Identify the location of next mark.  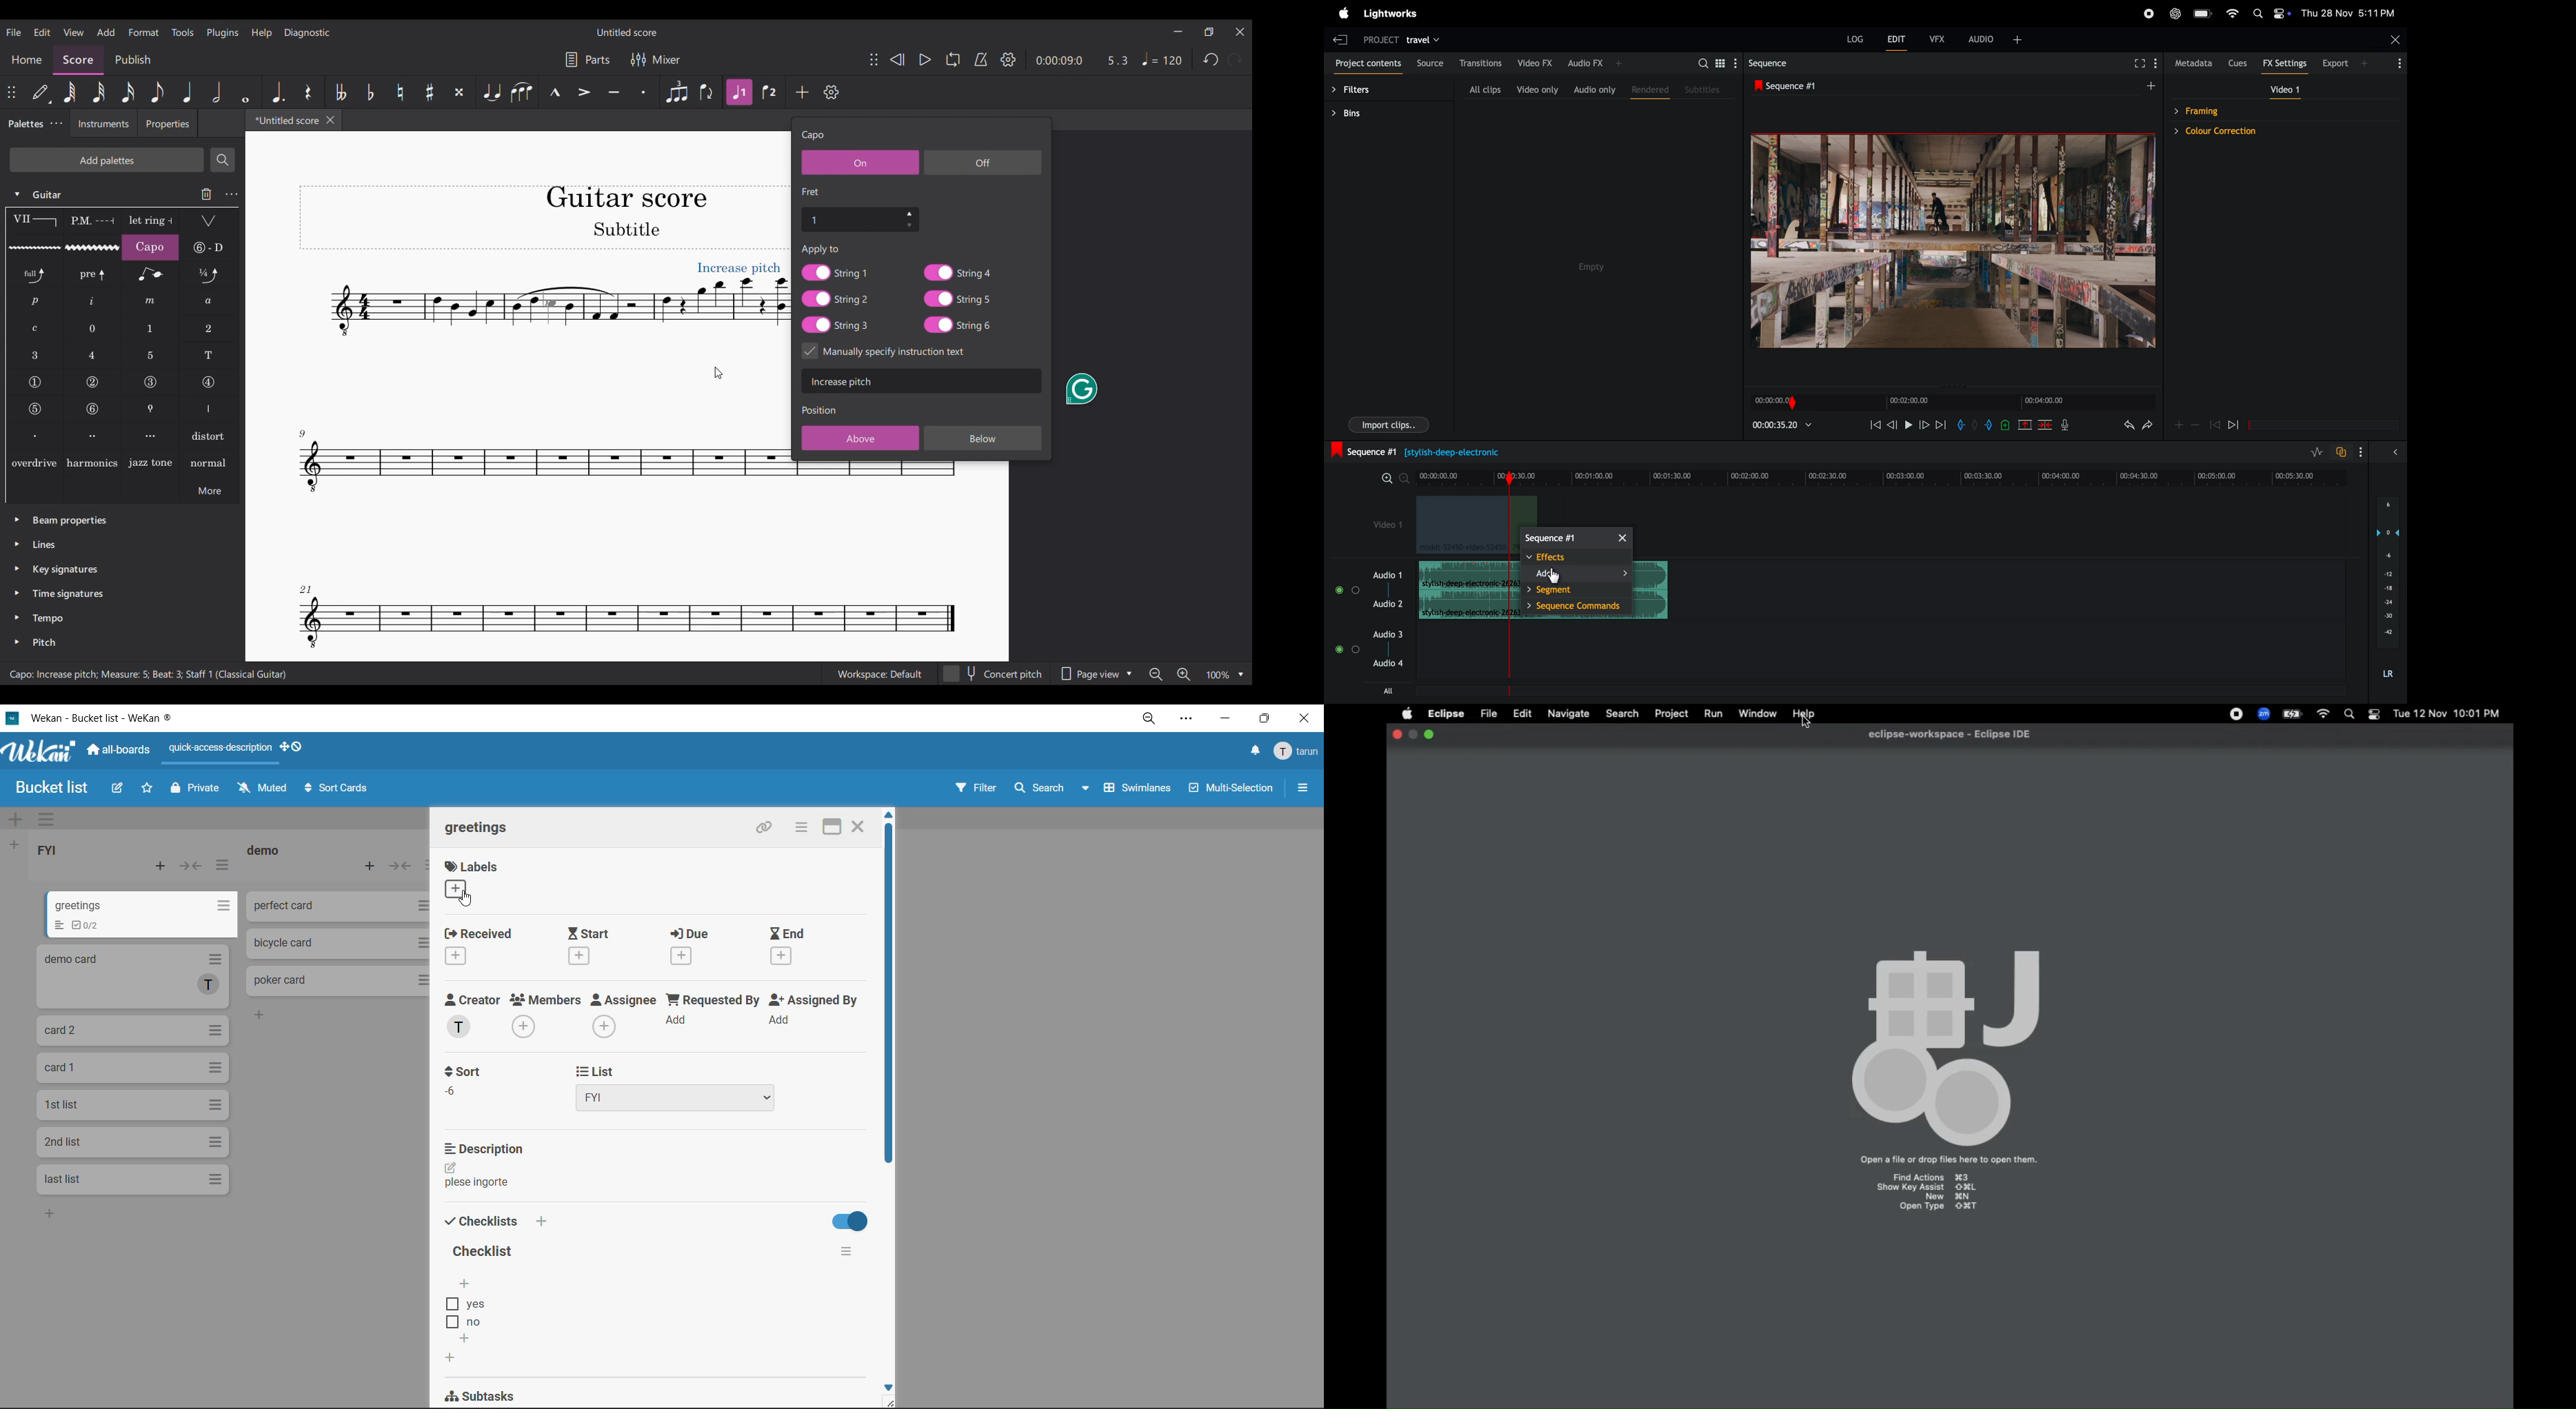
(1942, 425).